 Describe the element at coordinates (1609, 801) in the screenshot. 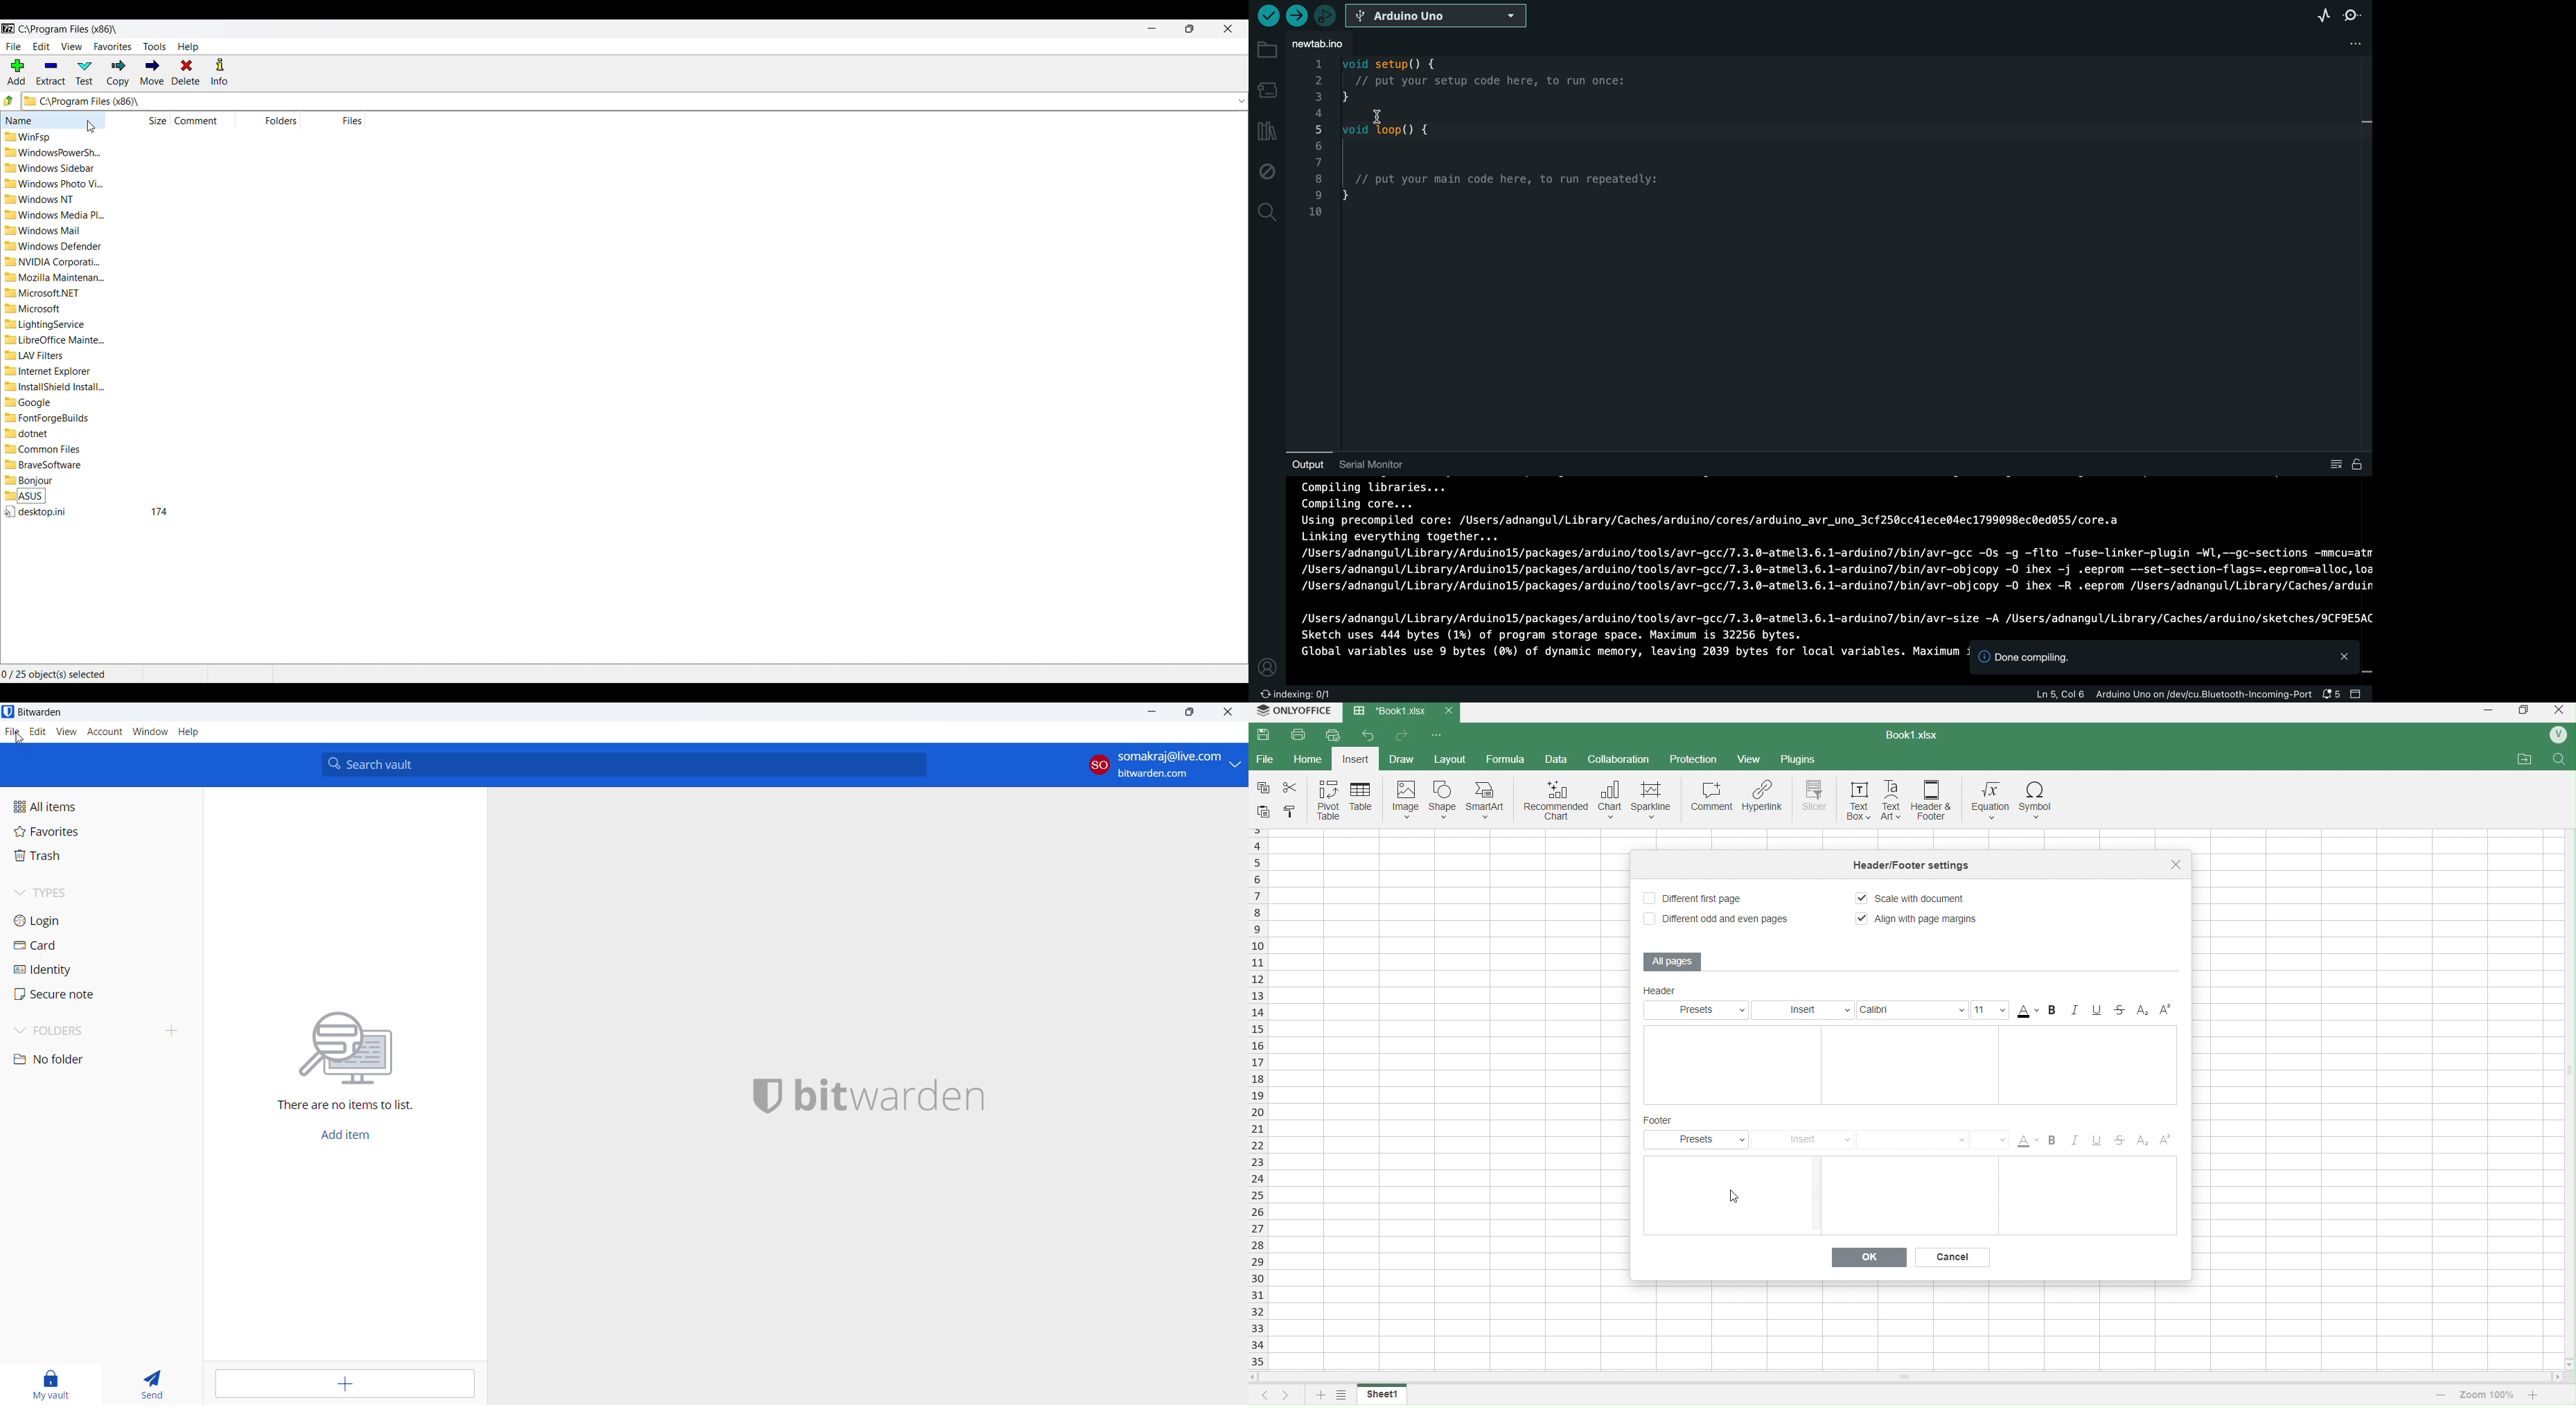

I see `chart` at that location.